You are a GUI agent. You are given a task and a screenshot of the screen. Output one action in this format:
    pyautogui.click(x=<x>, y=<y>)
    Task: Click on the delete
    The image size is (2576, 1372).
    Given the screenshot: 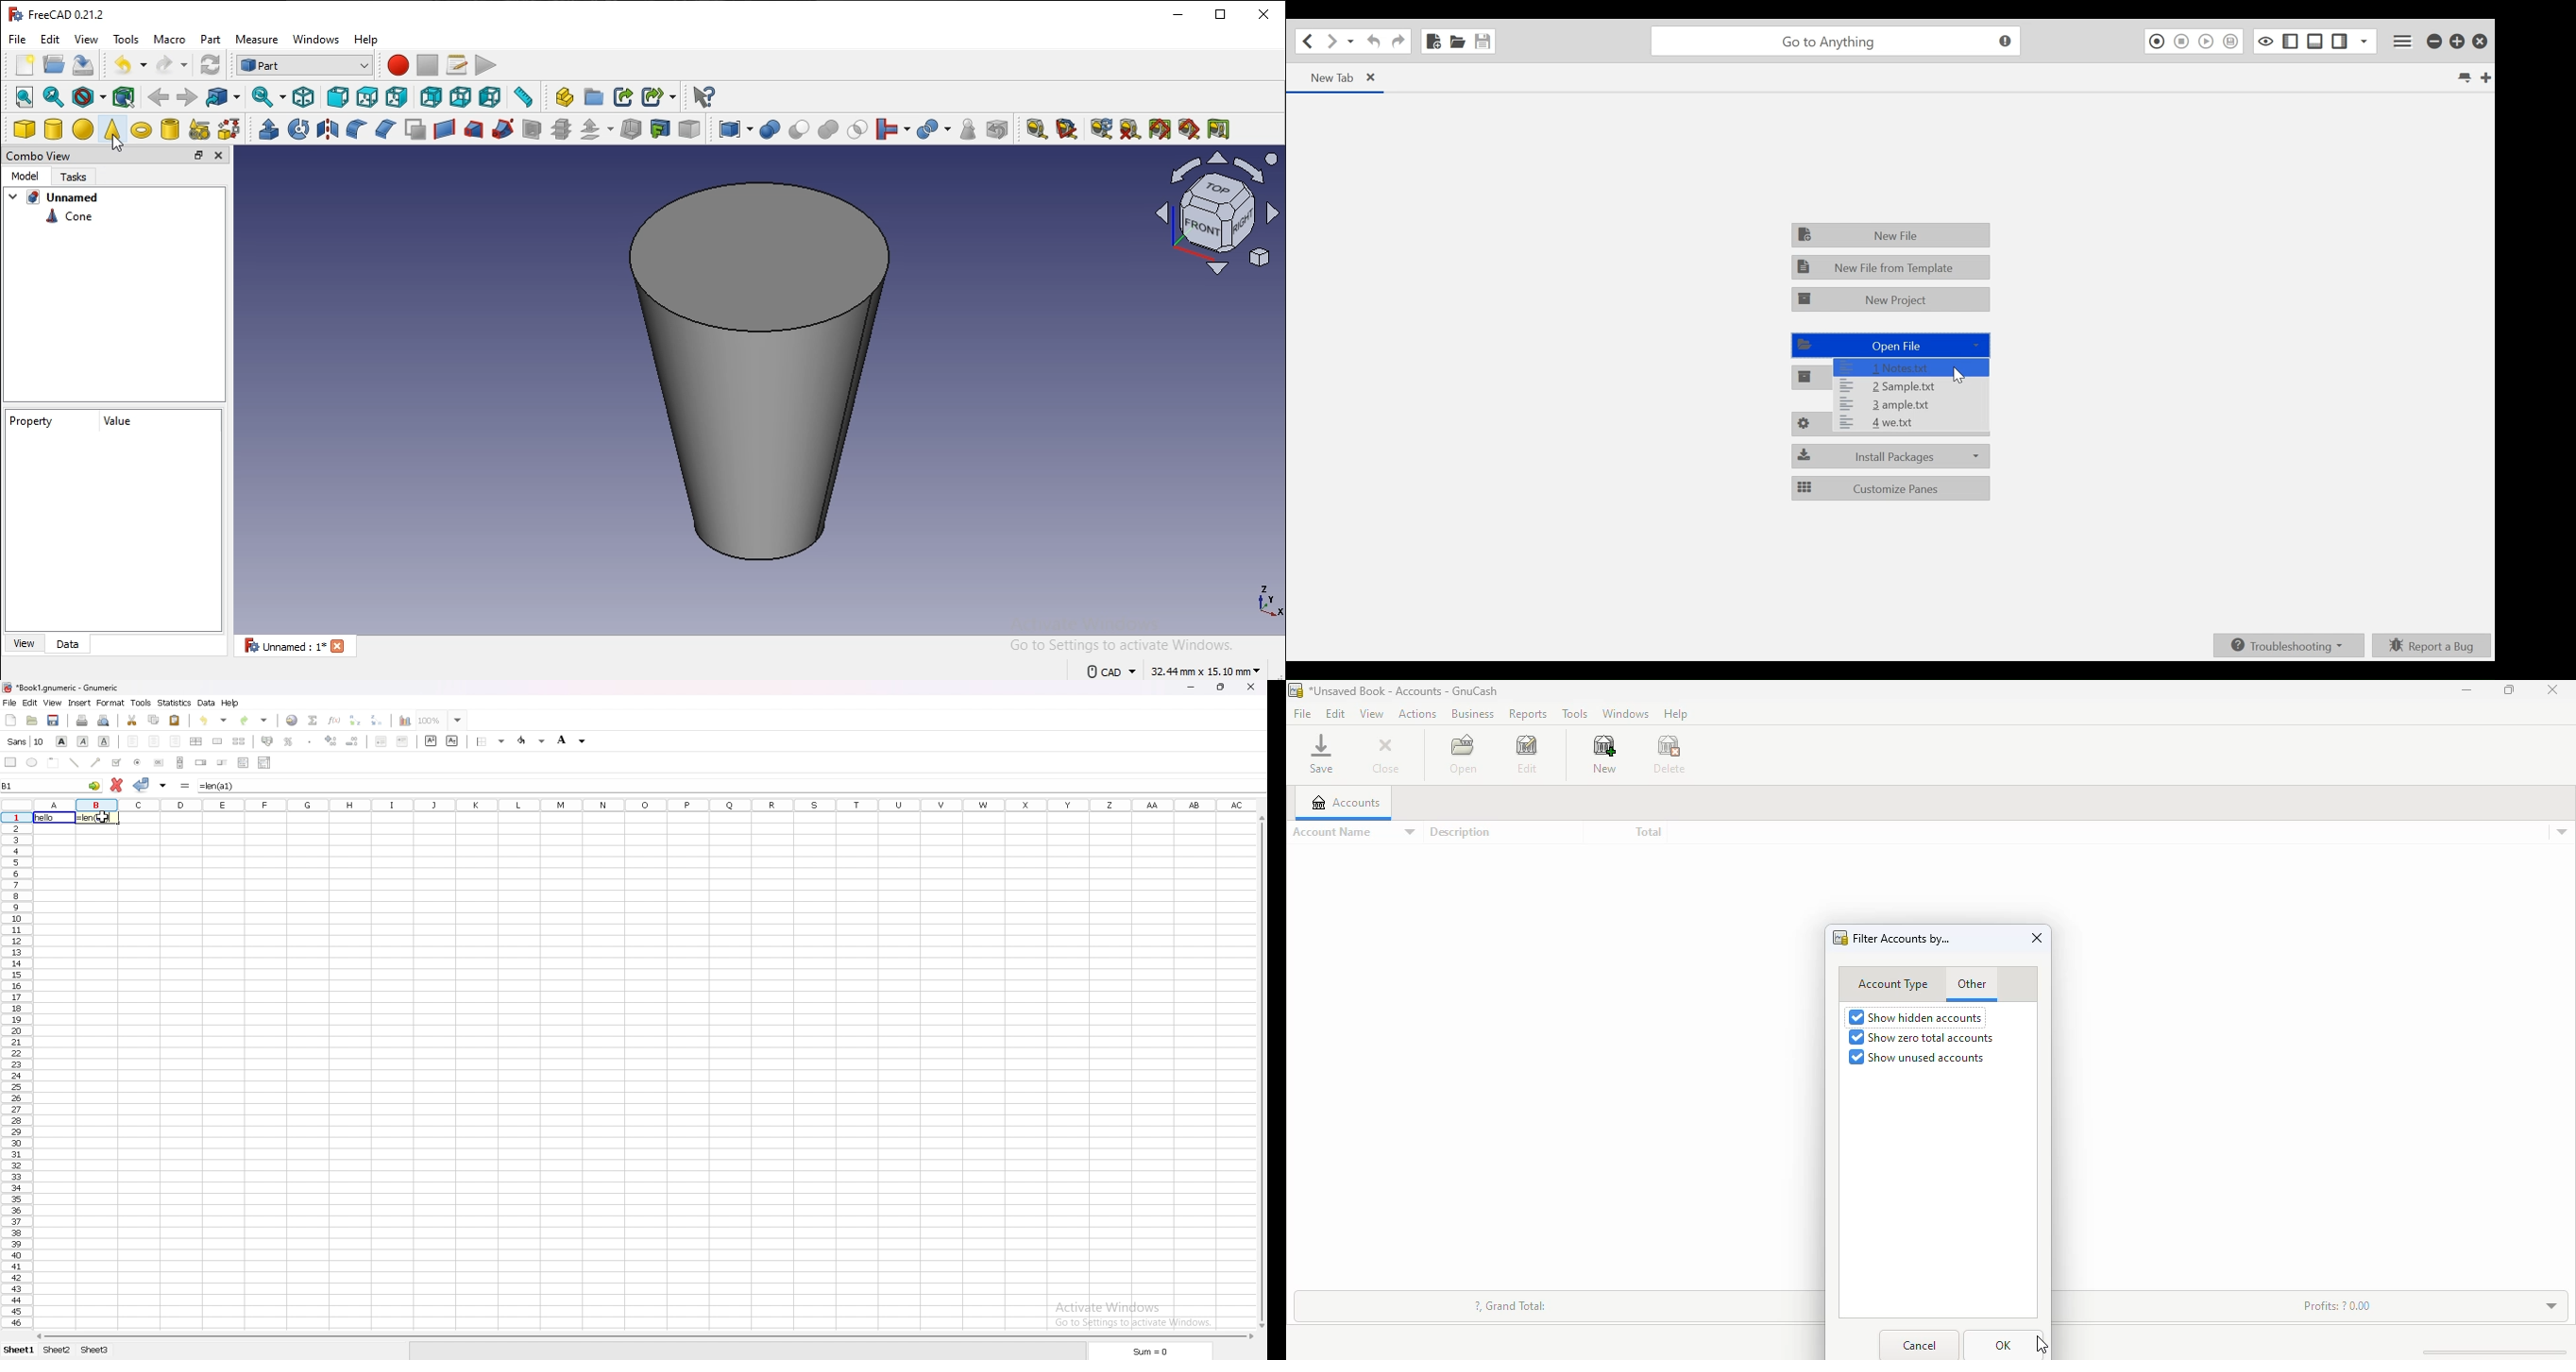 What is the action you would take?
    pyautogui.click(x=1669, y=755)
    